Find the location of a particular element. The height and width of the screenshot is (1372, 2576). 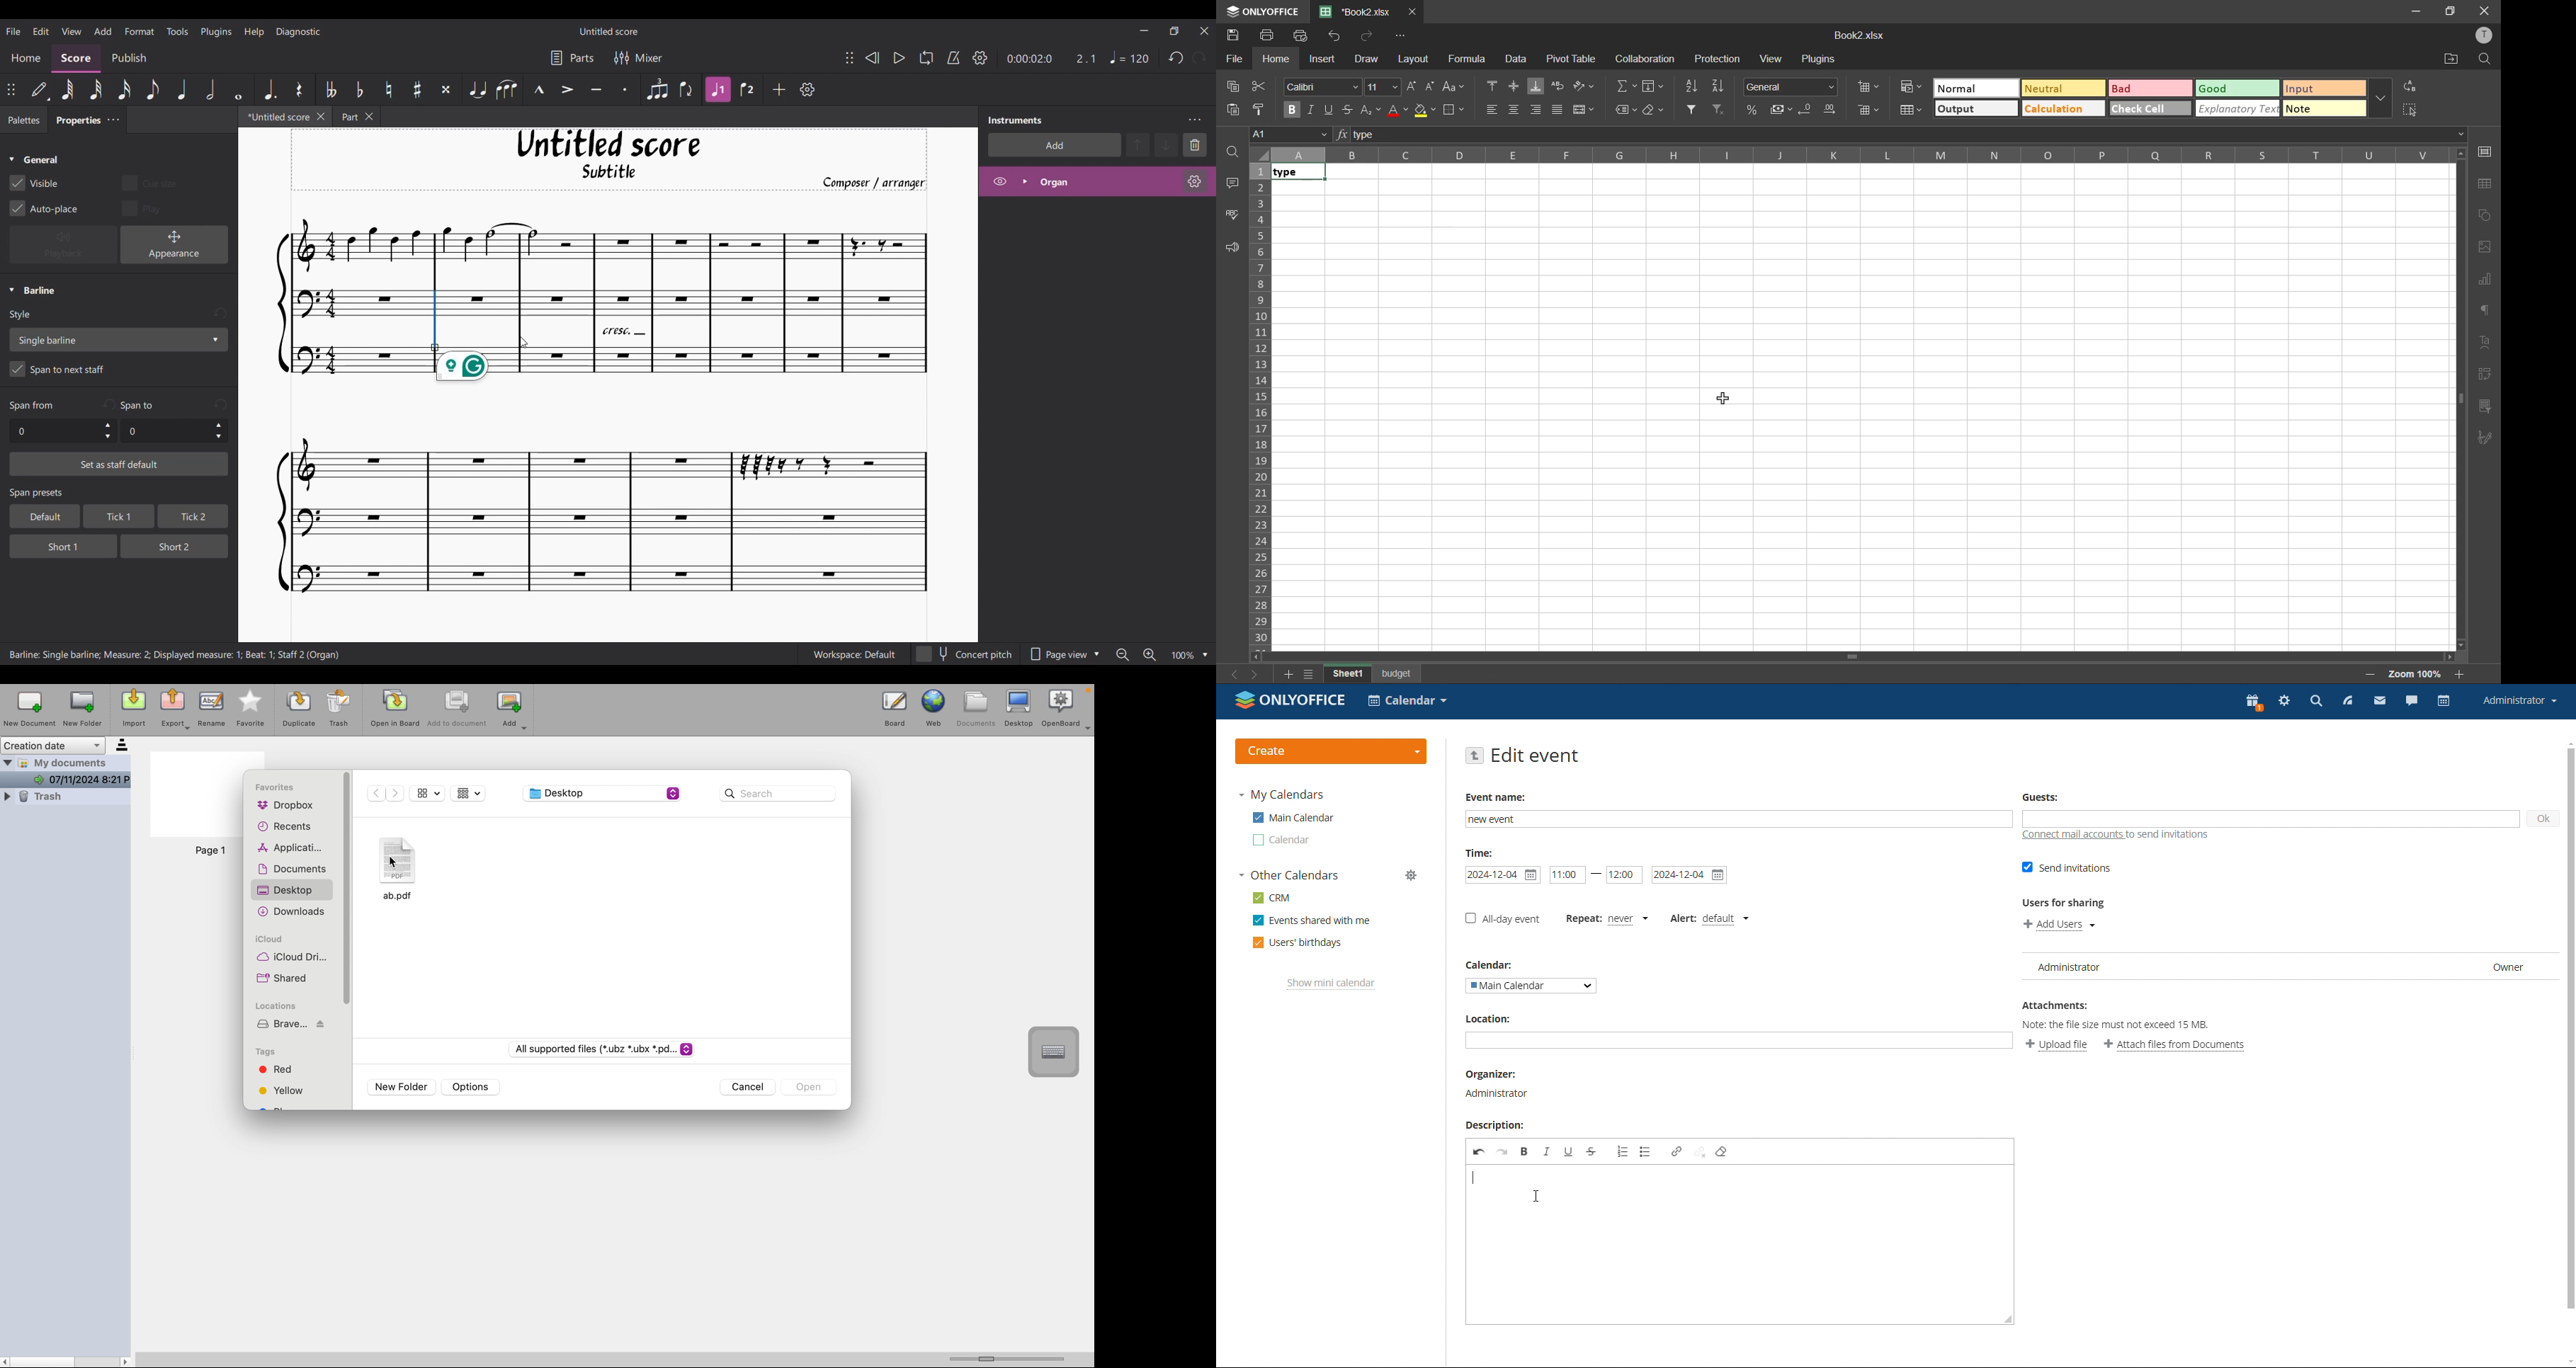

good is located at coordinates (2240, 90).